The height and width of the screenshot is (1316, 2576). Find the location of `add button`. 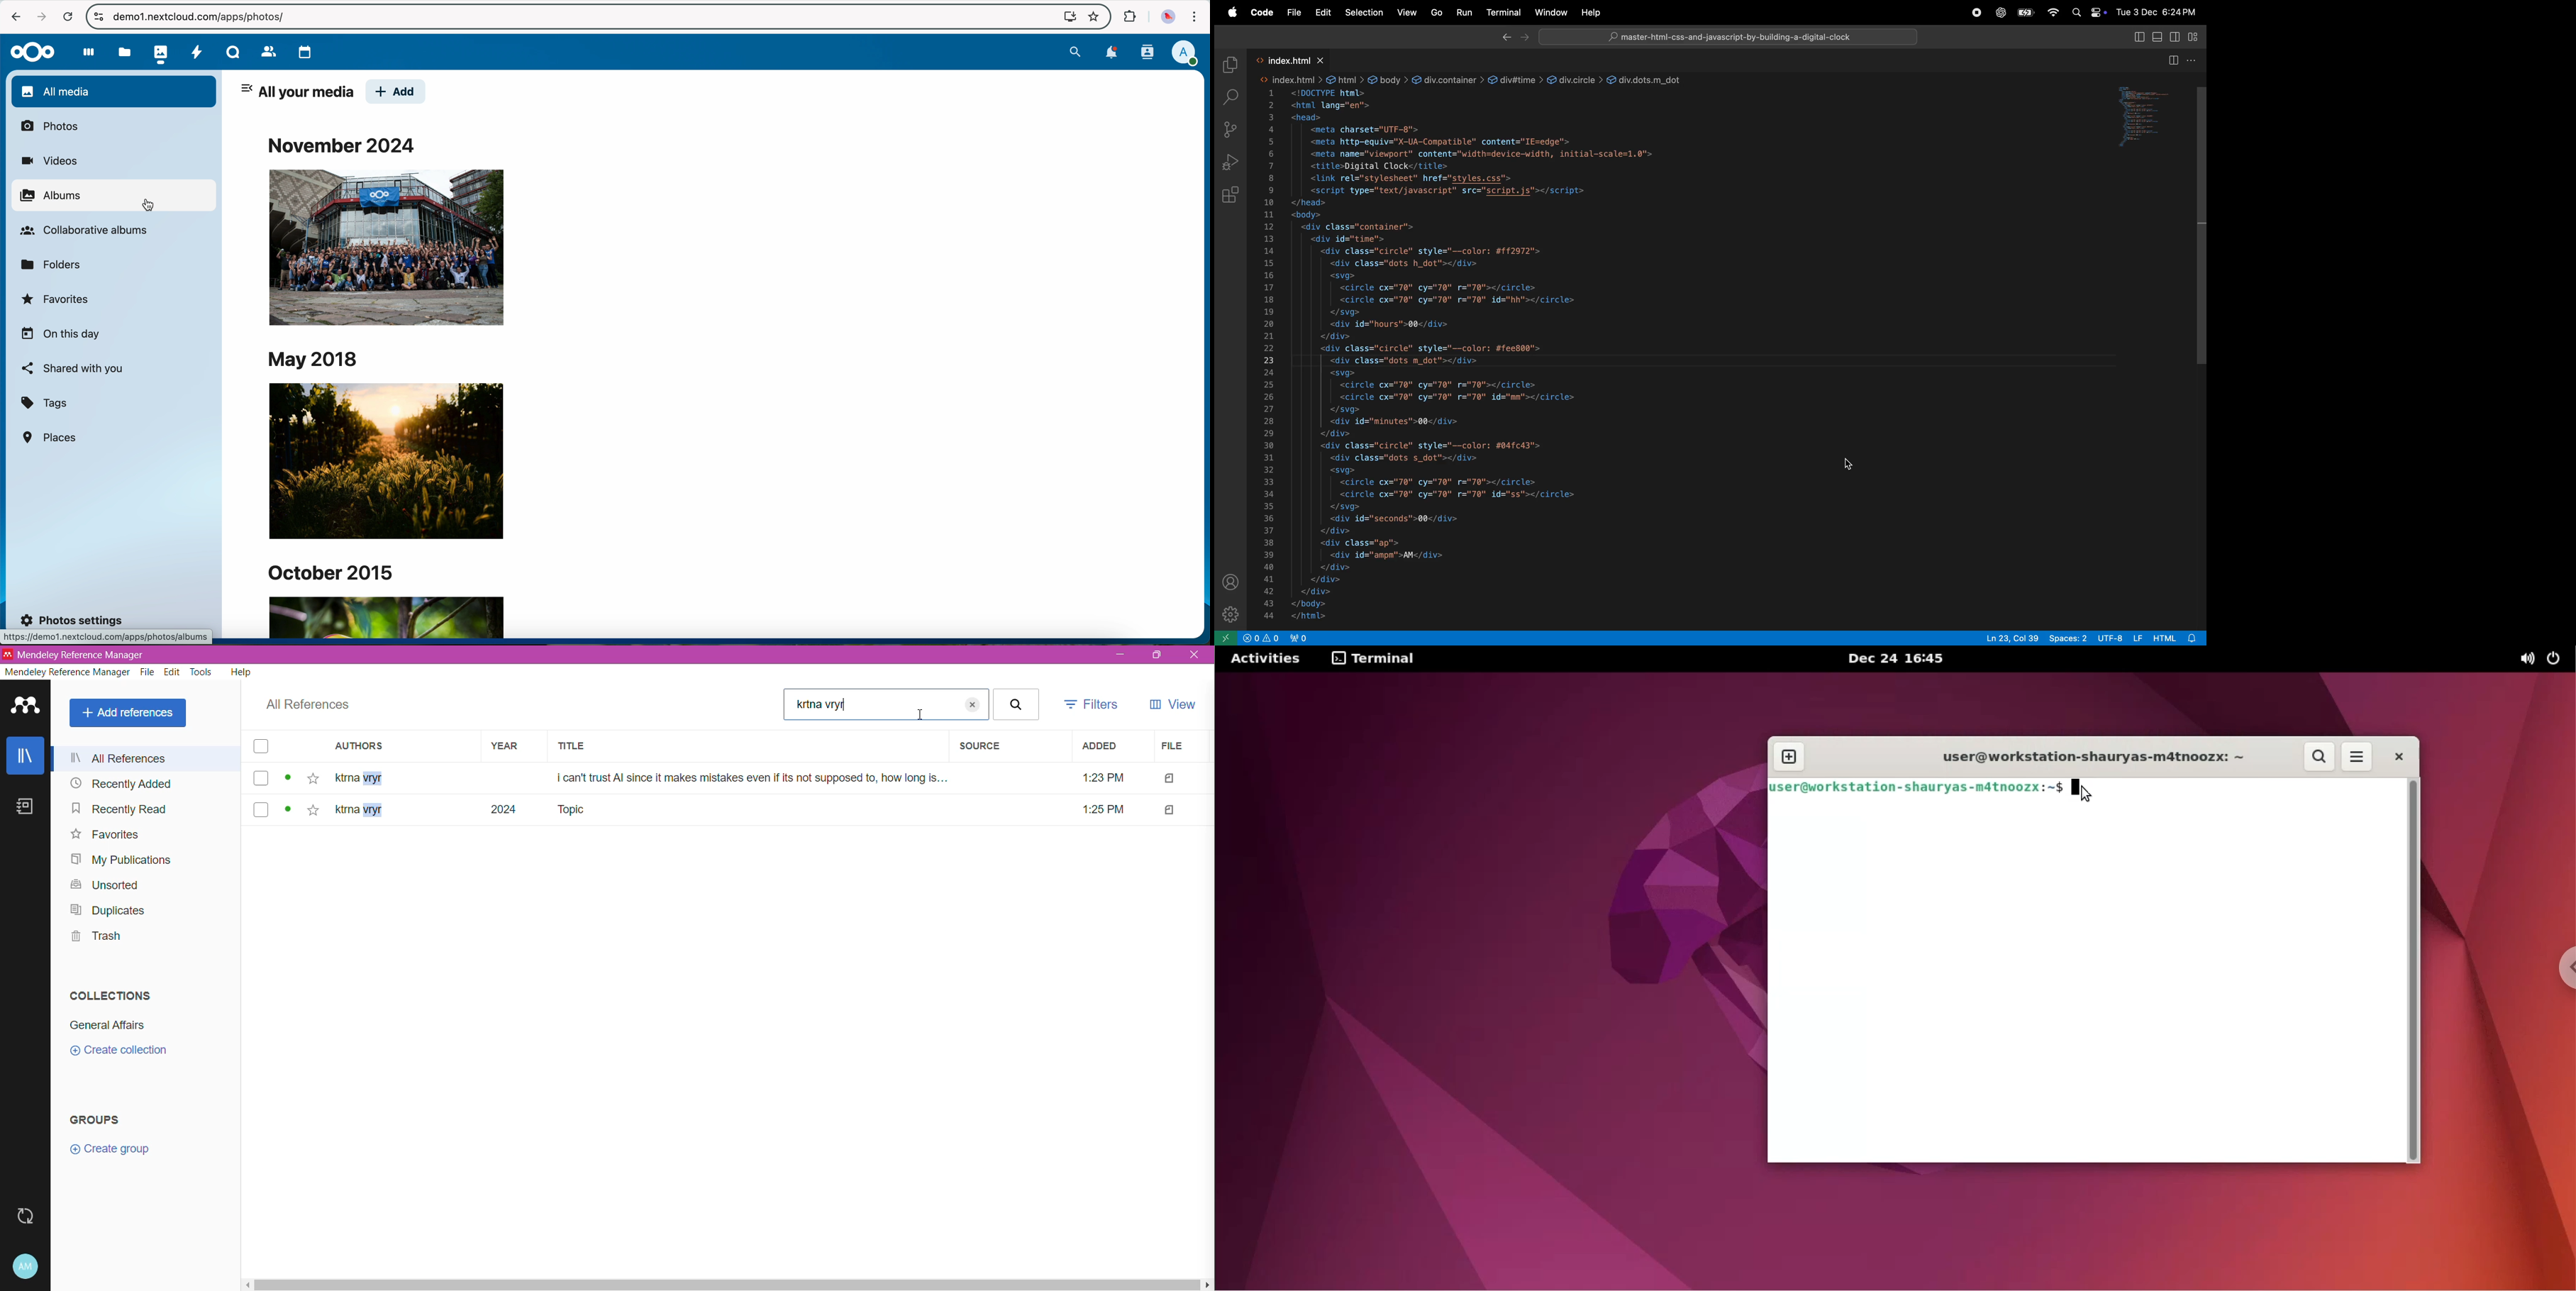

add button is located at coordinates (395, 92).